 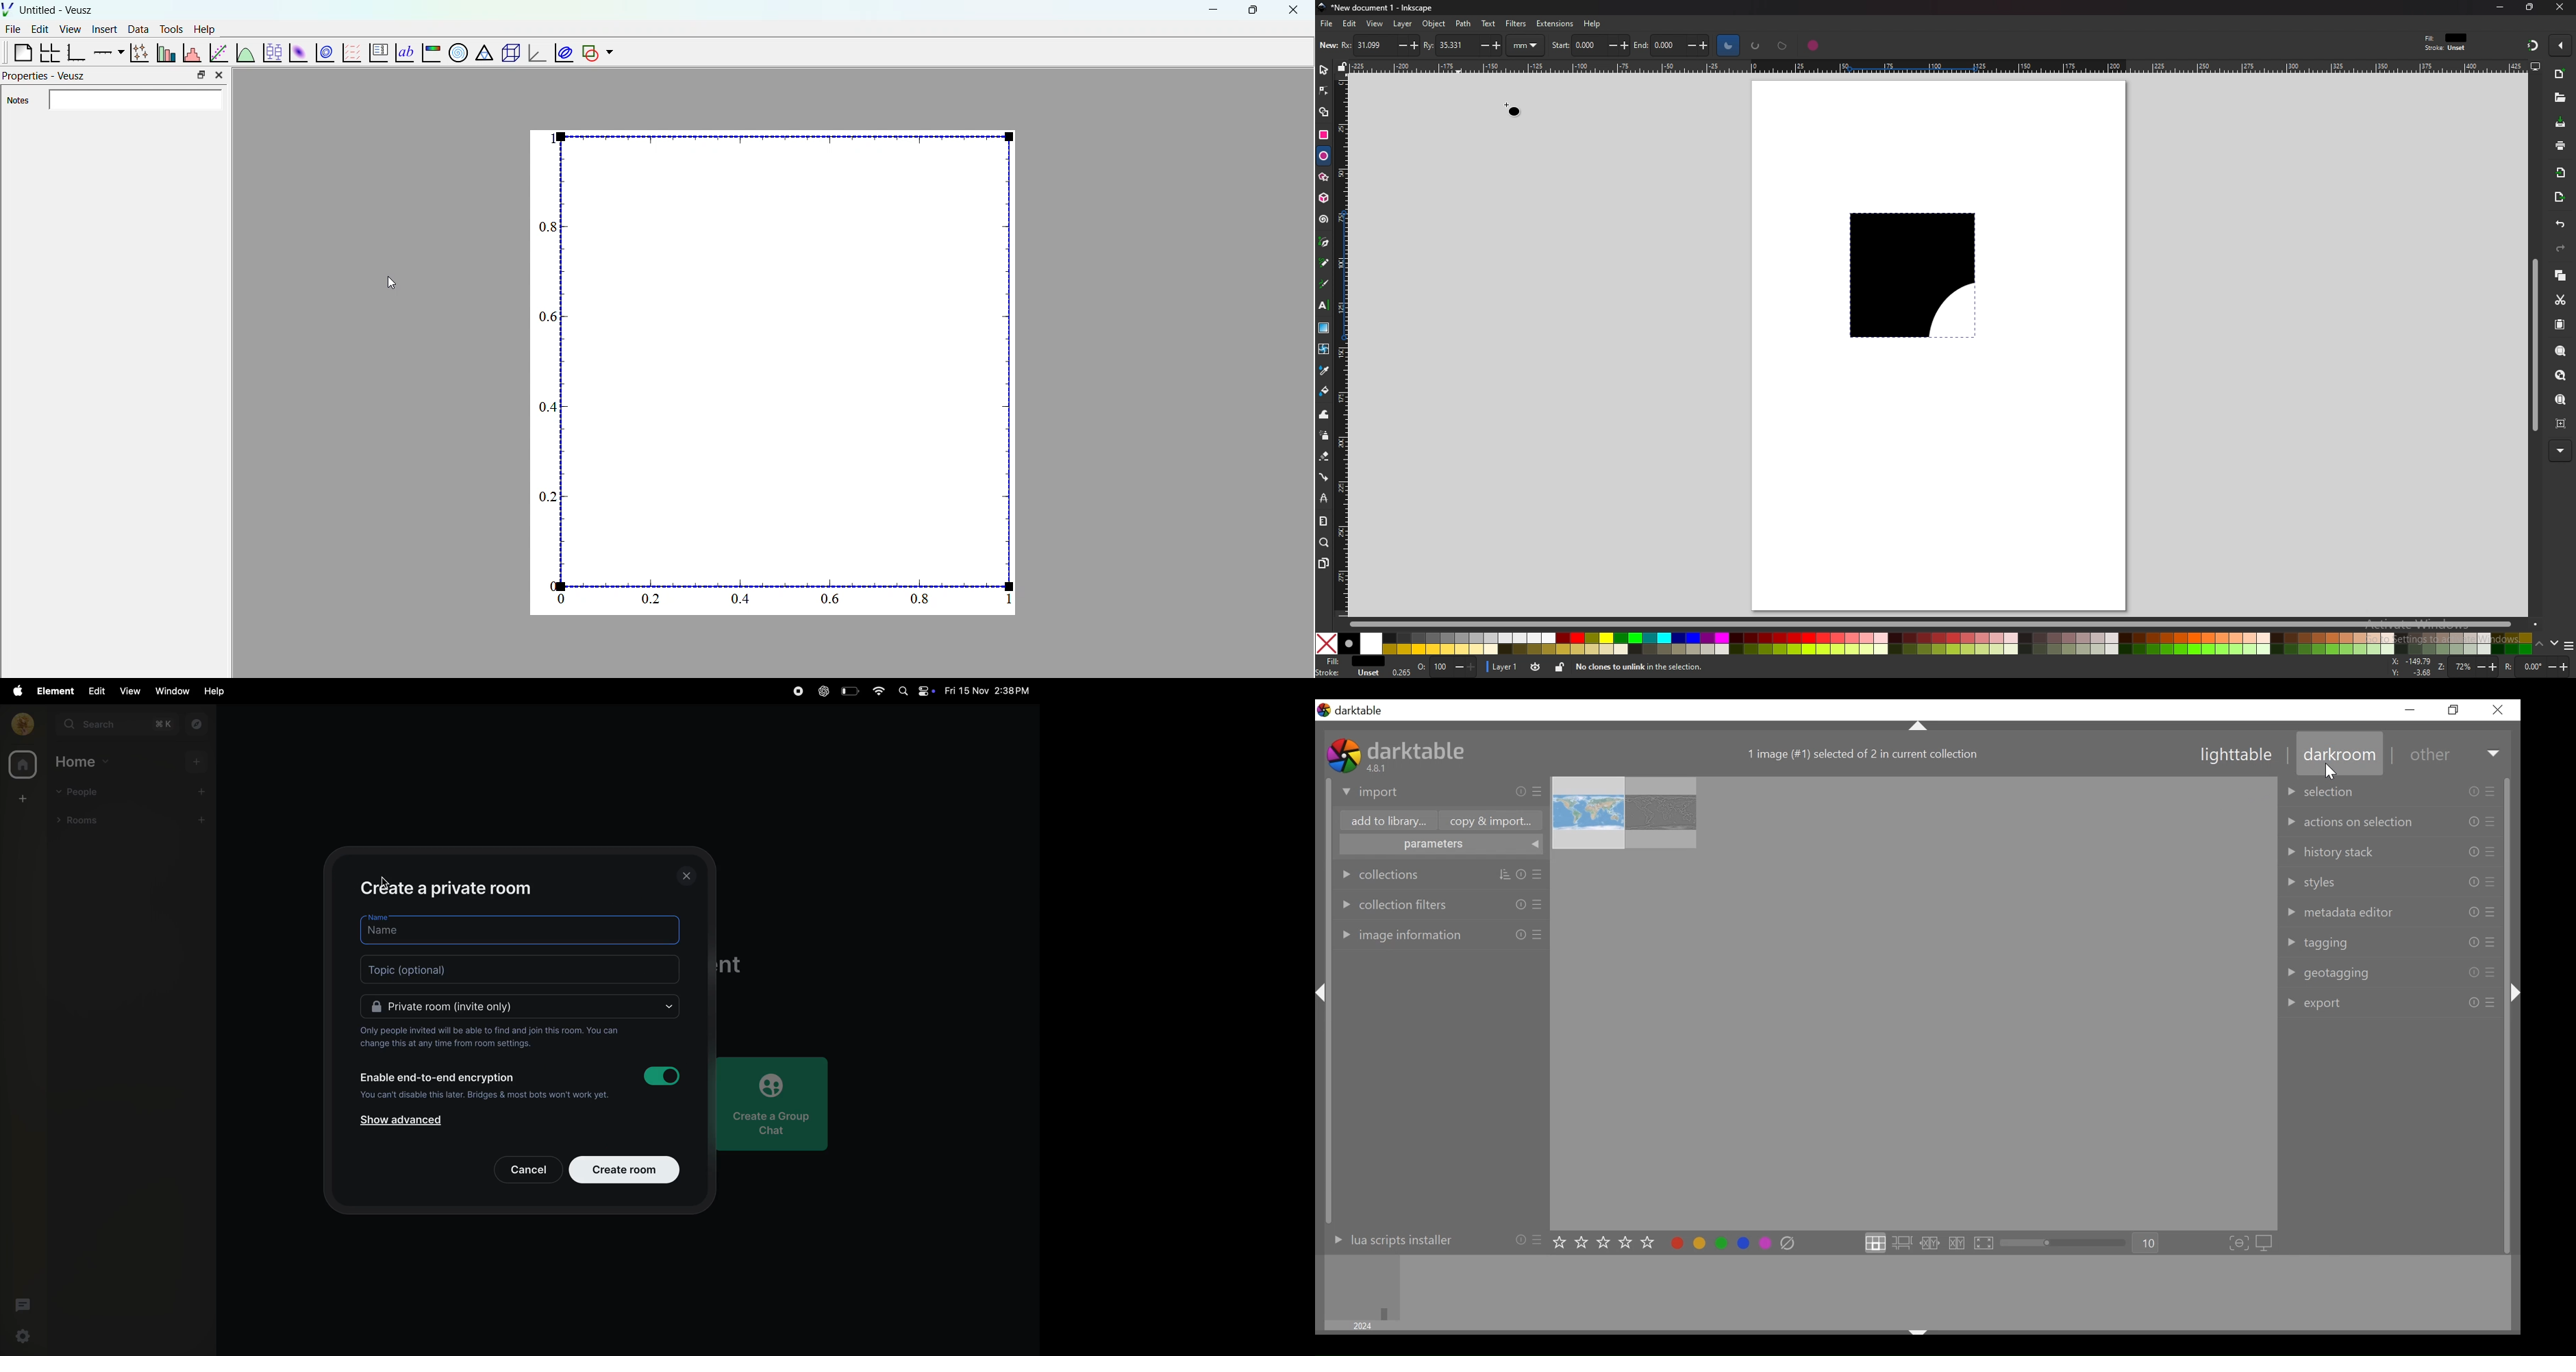 What do you see at coordinates (497, 1038) in the screenshot?
I see `Only people invited will be able to find and join this room. You can
change this at any time from room settings.` at bounding box center [497, 1038].